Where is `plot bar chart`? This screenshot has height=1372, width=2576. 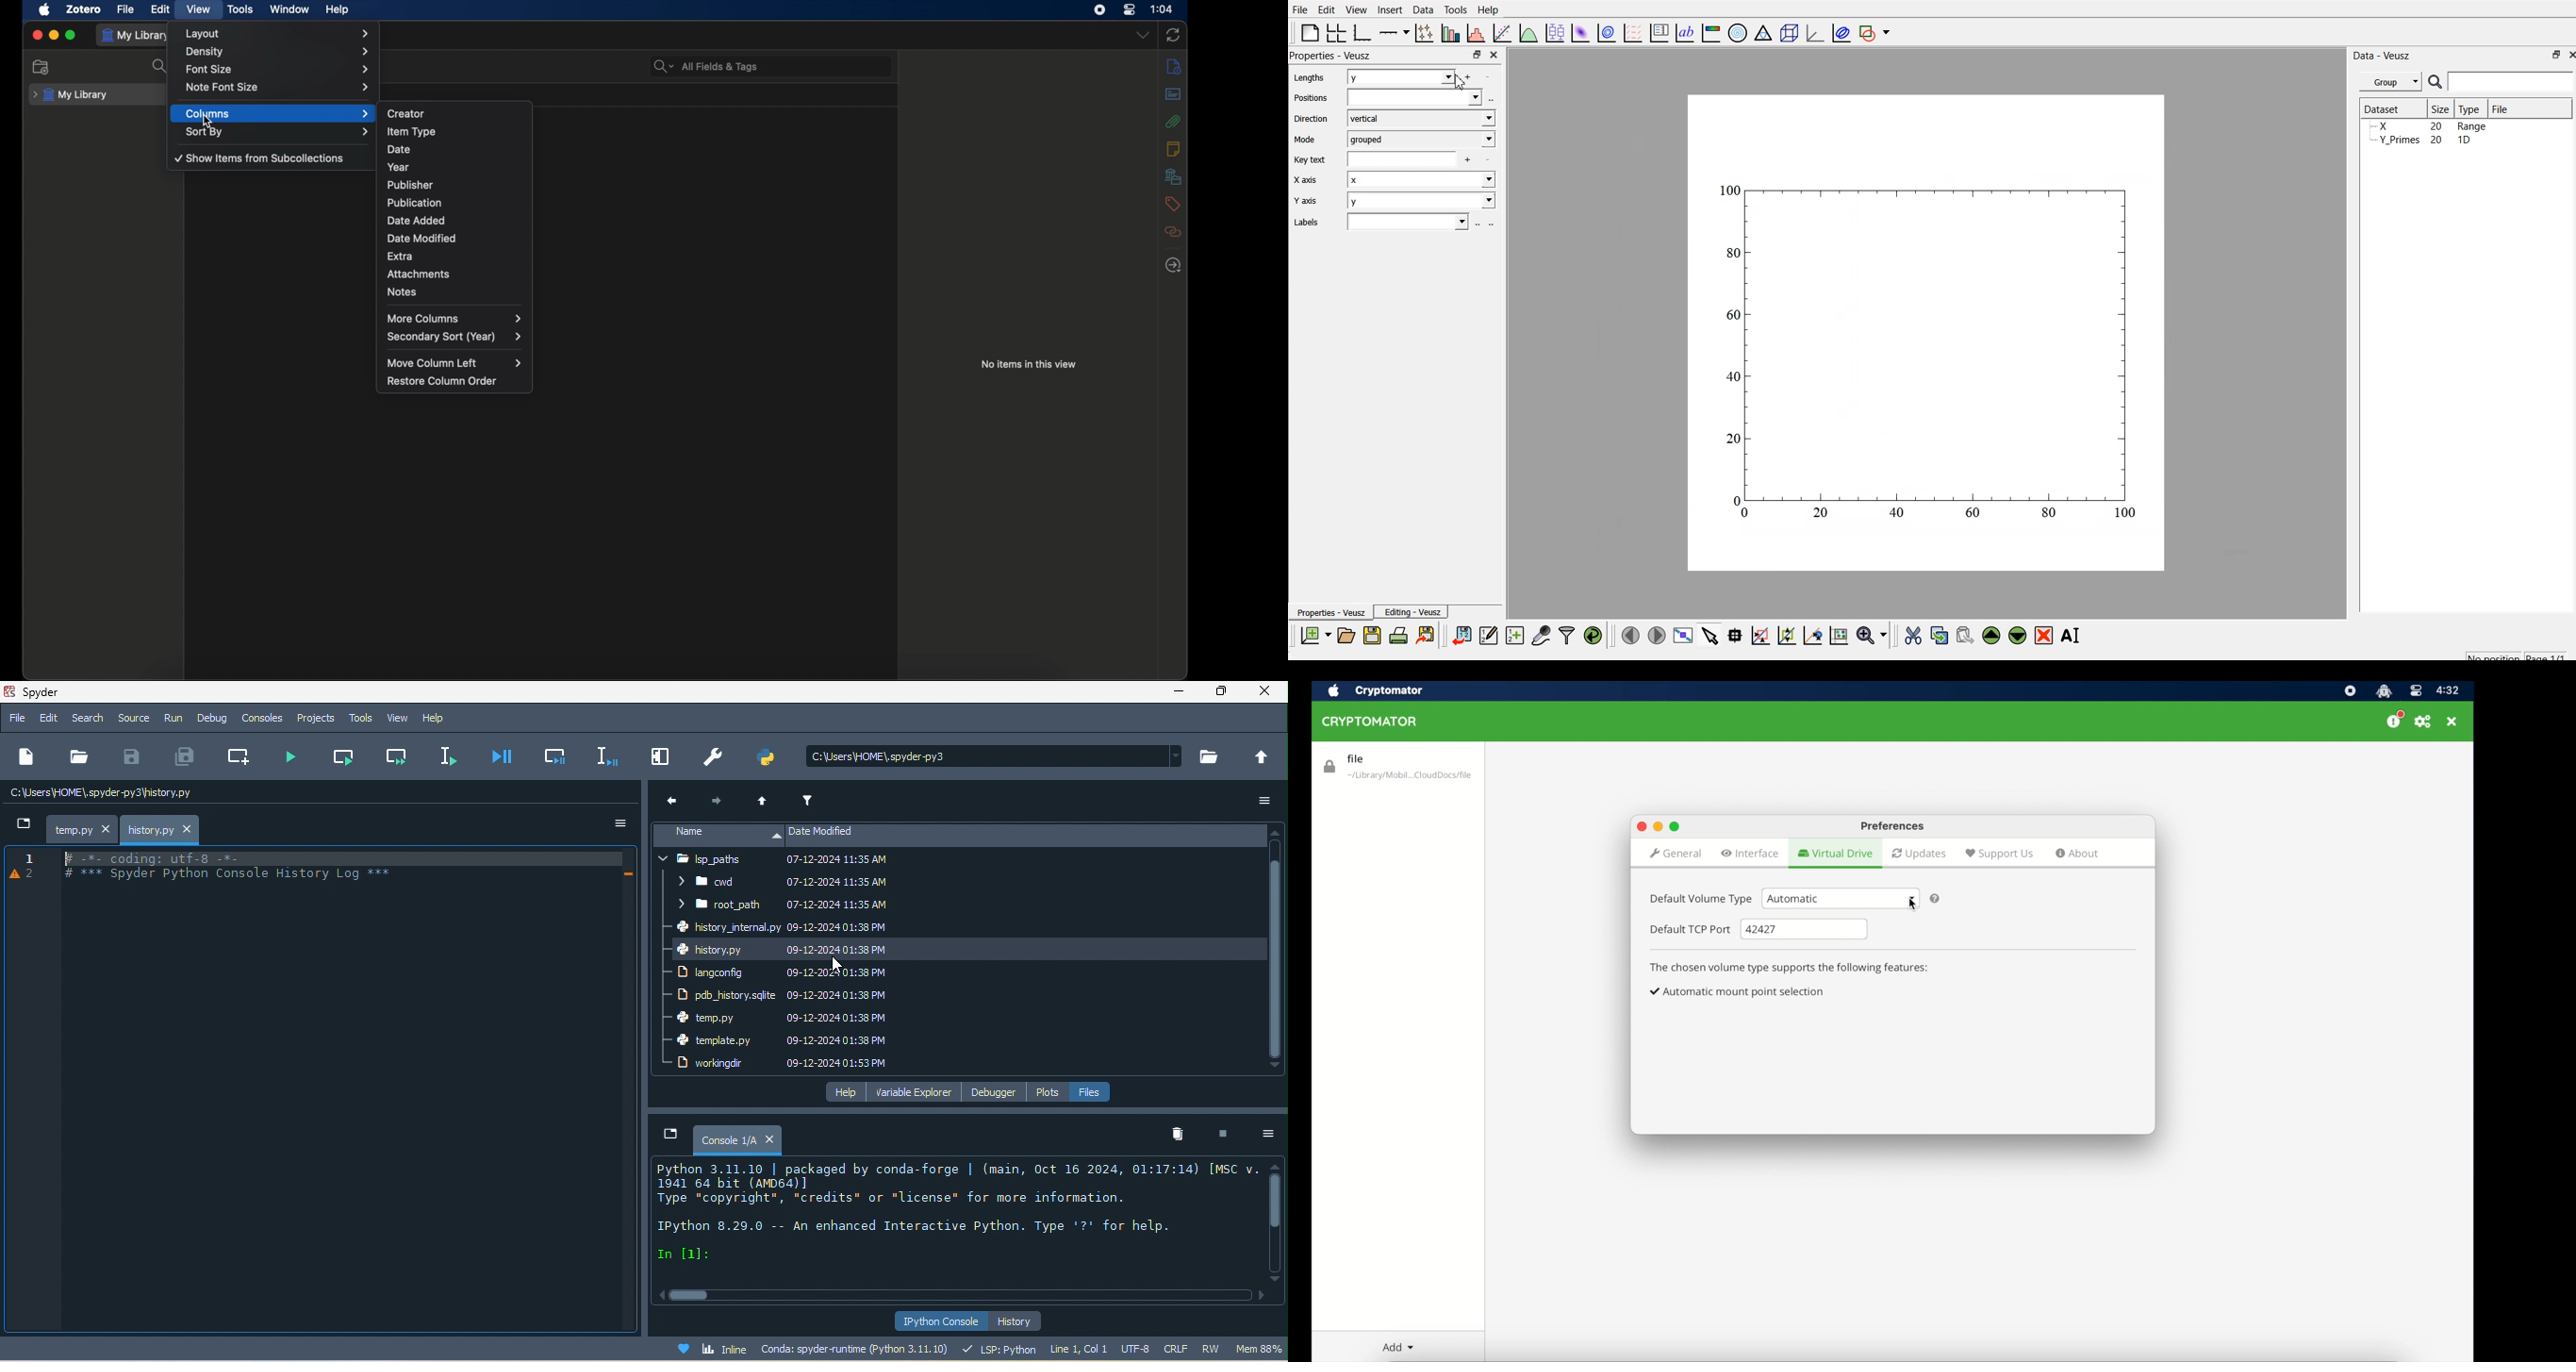
plot bar chart is located at coordinates (1449, 34).